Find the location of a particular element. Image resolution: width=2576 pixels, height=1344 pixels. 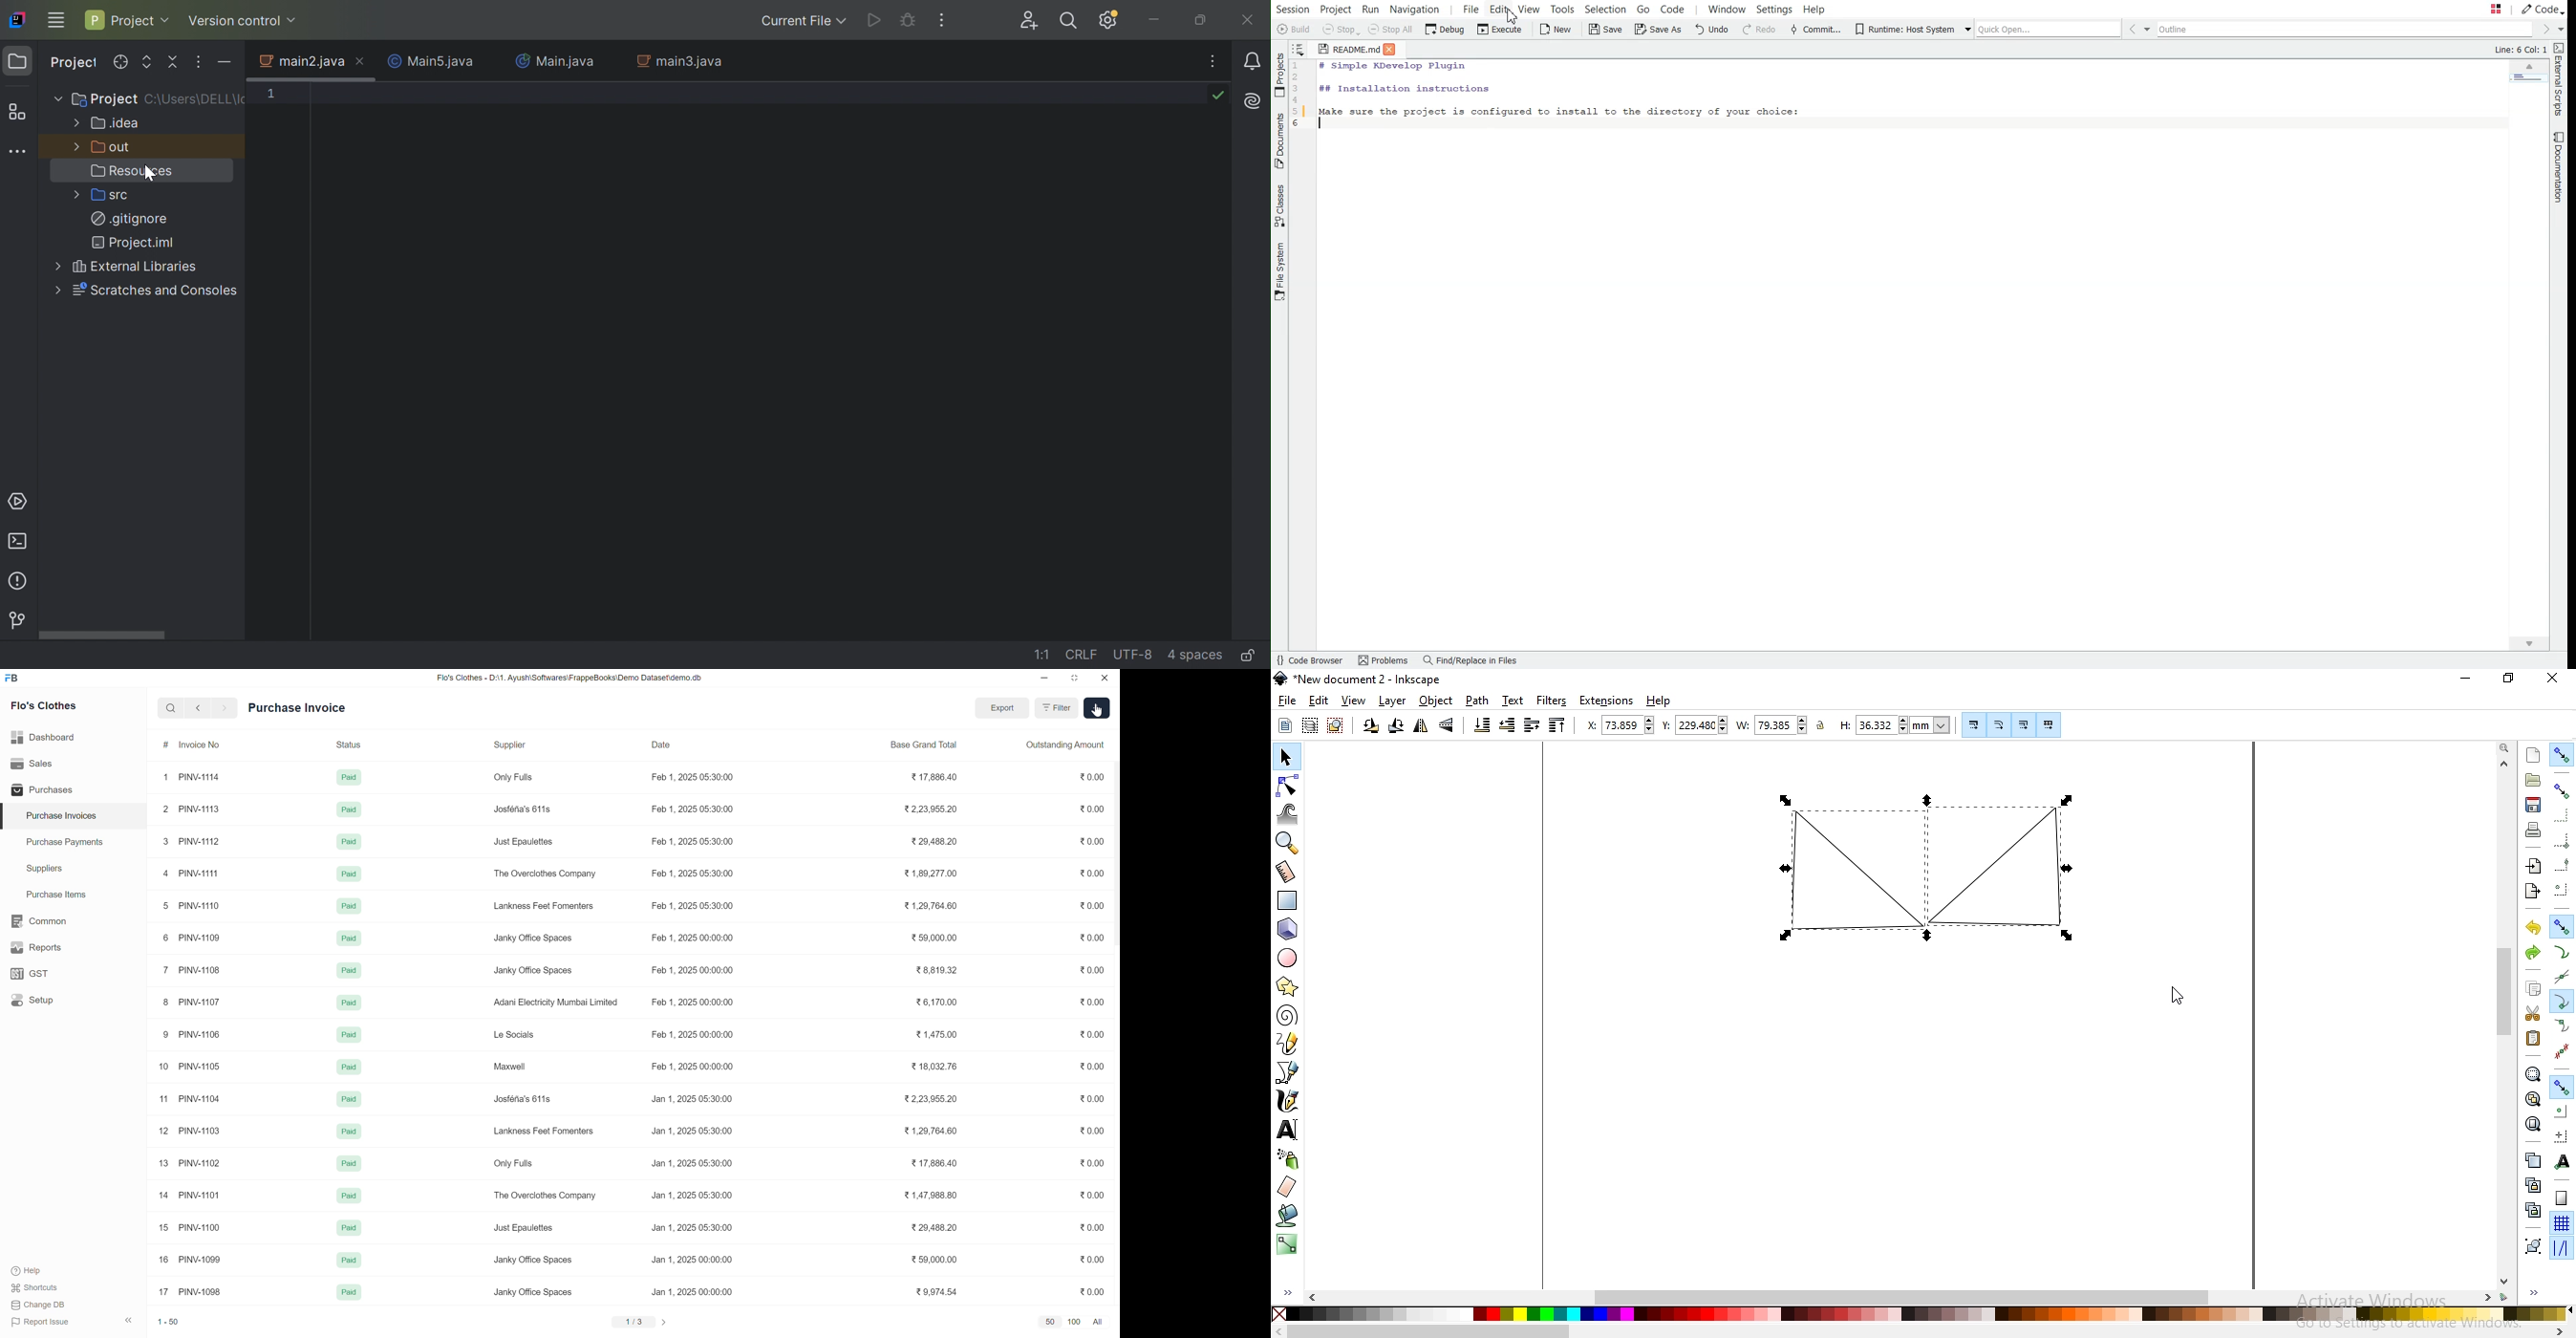

External Libraries is located at coordinates (136, 267).